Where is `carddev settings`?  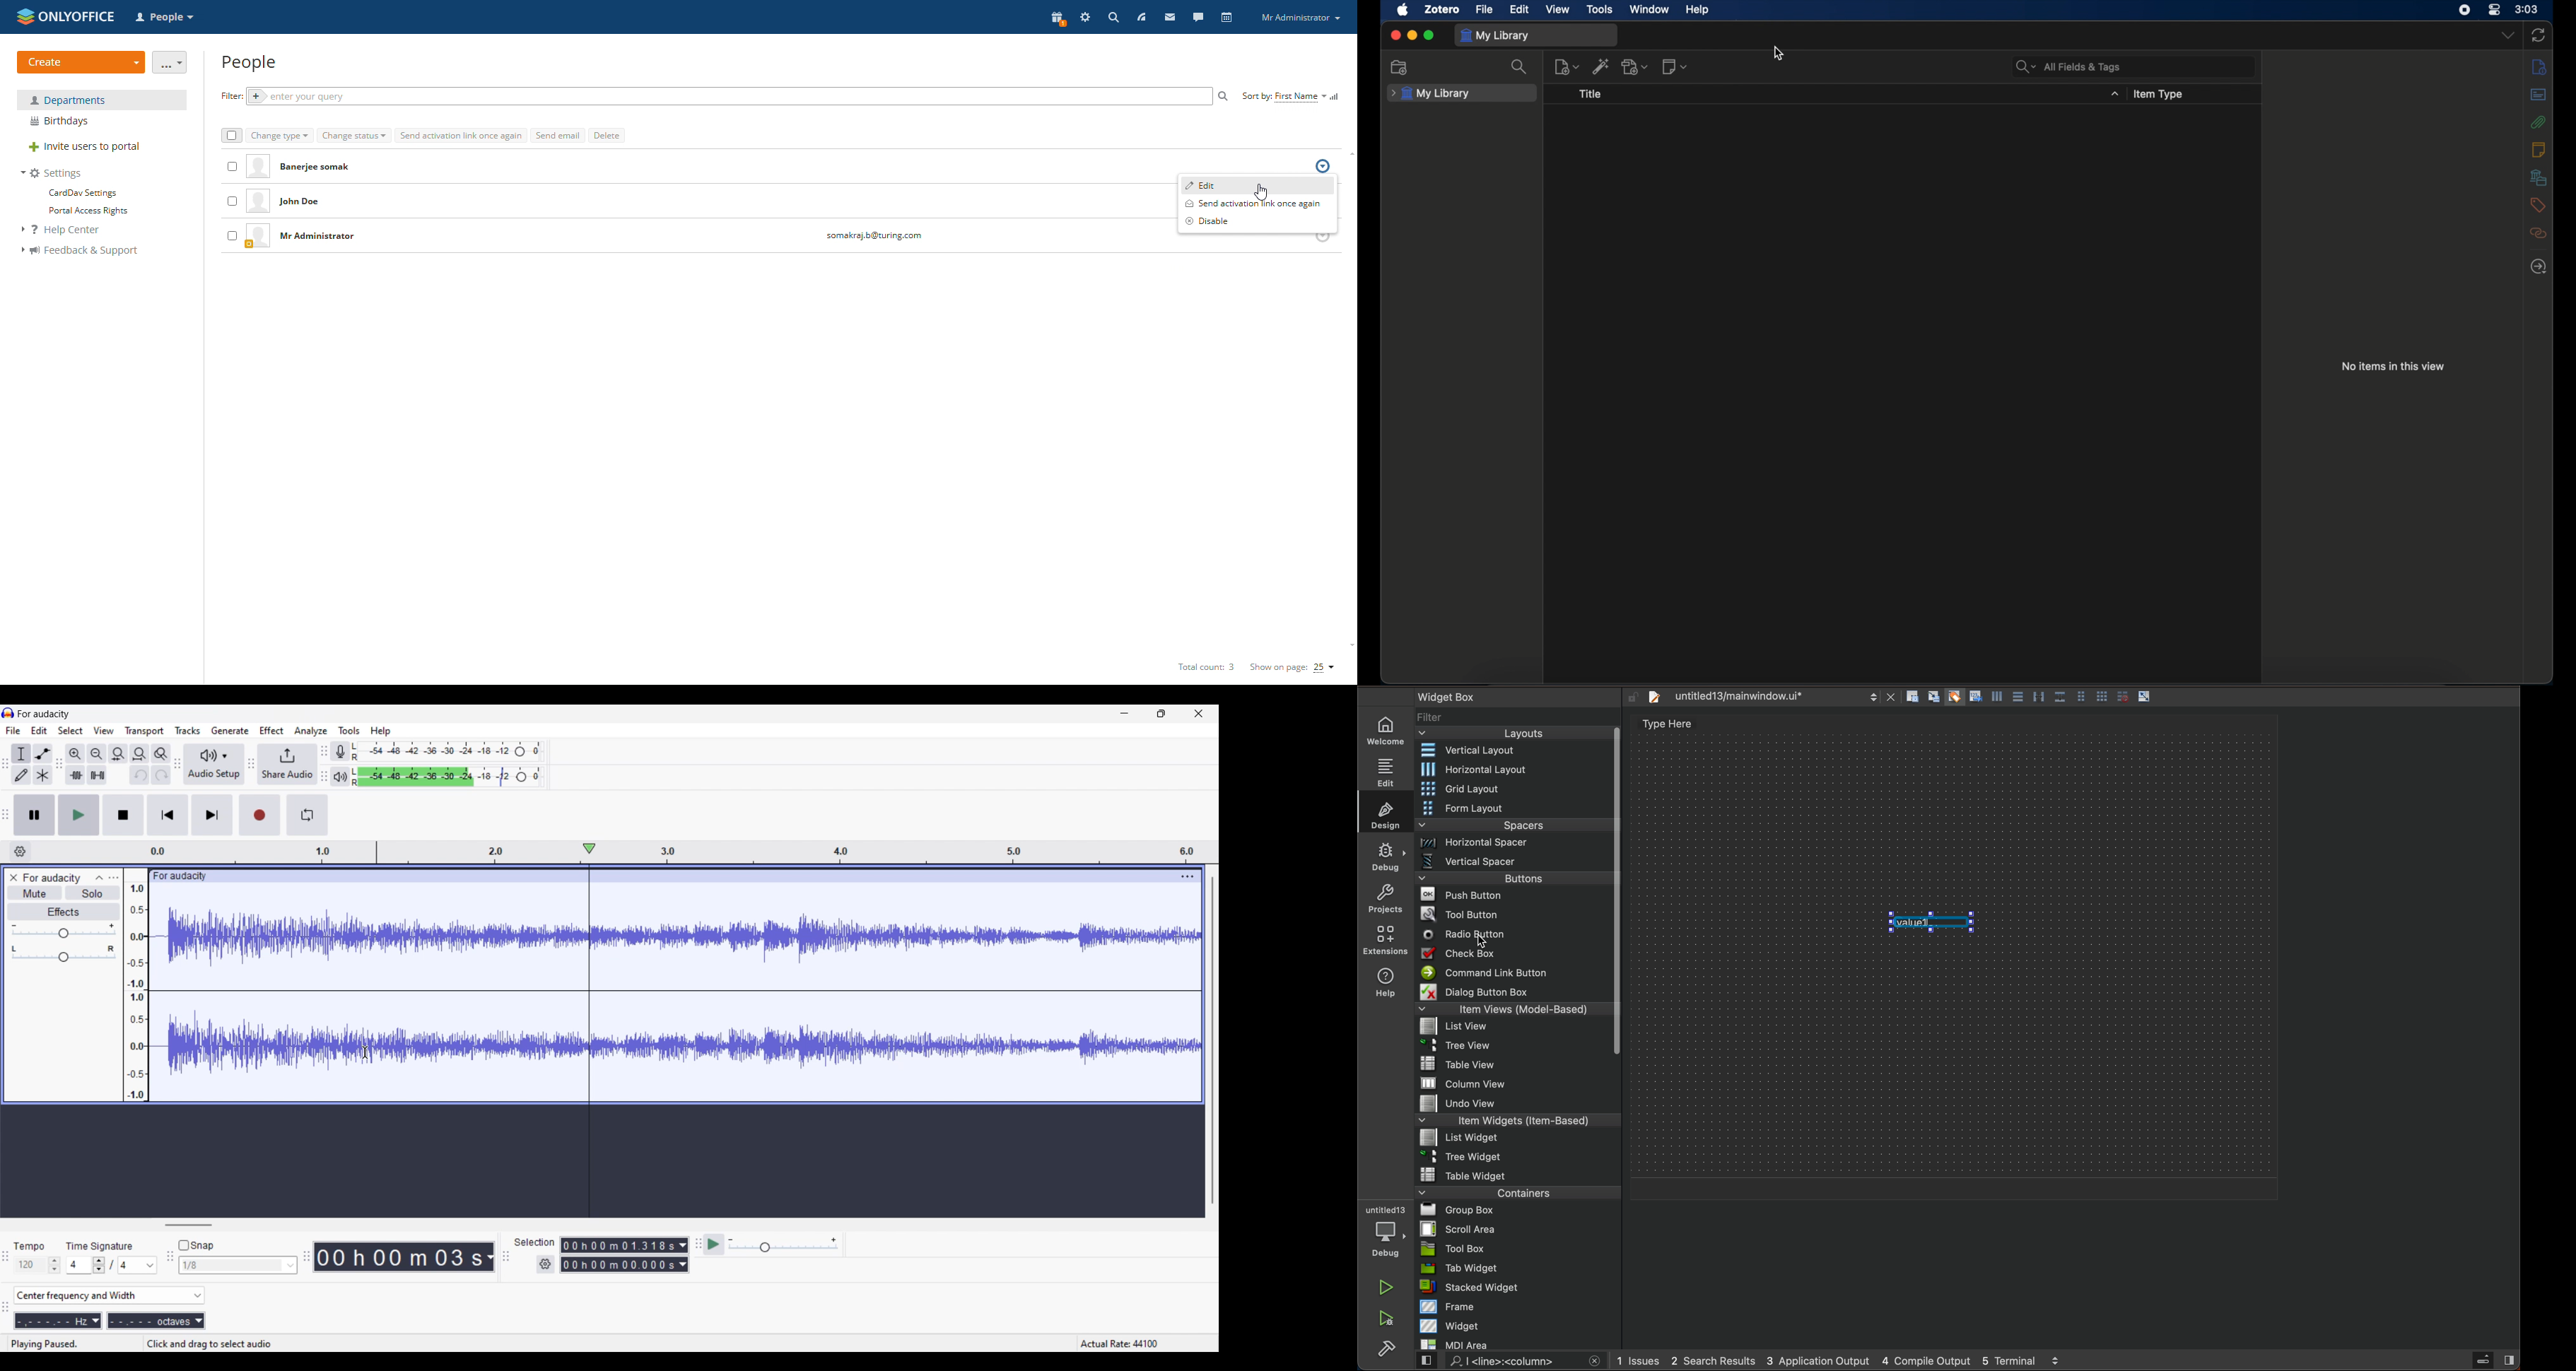
carddev settings is located at coordinates (81, 193).